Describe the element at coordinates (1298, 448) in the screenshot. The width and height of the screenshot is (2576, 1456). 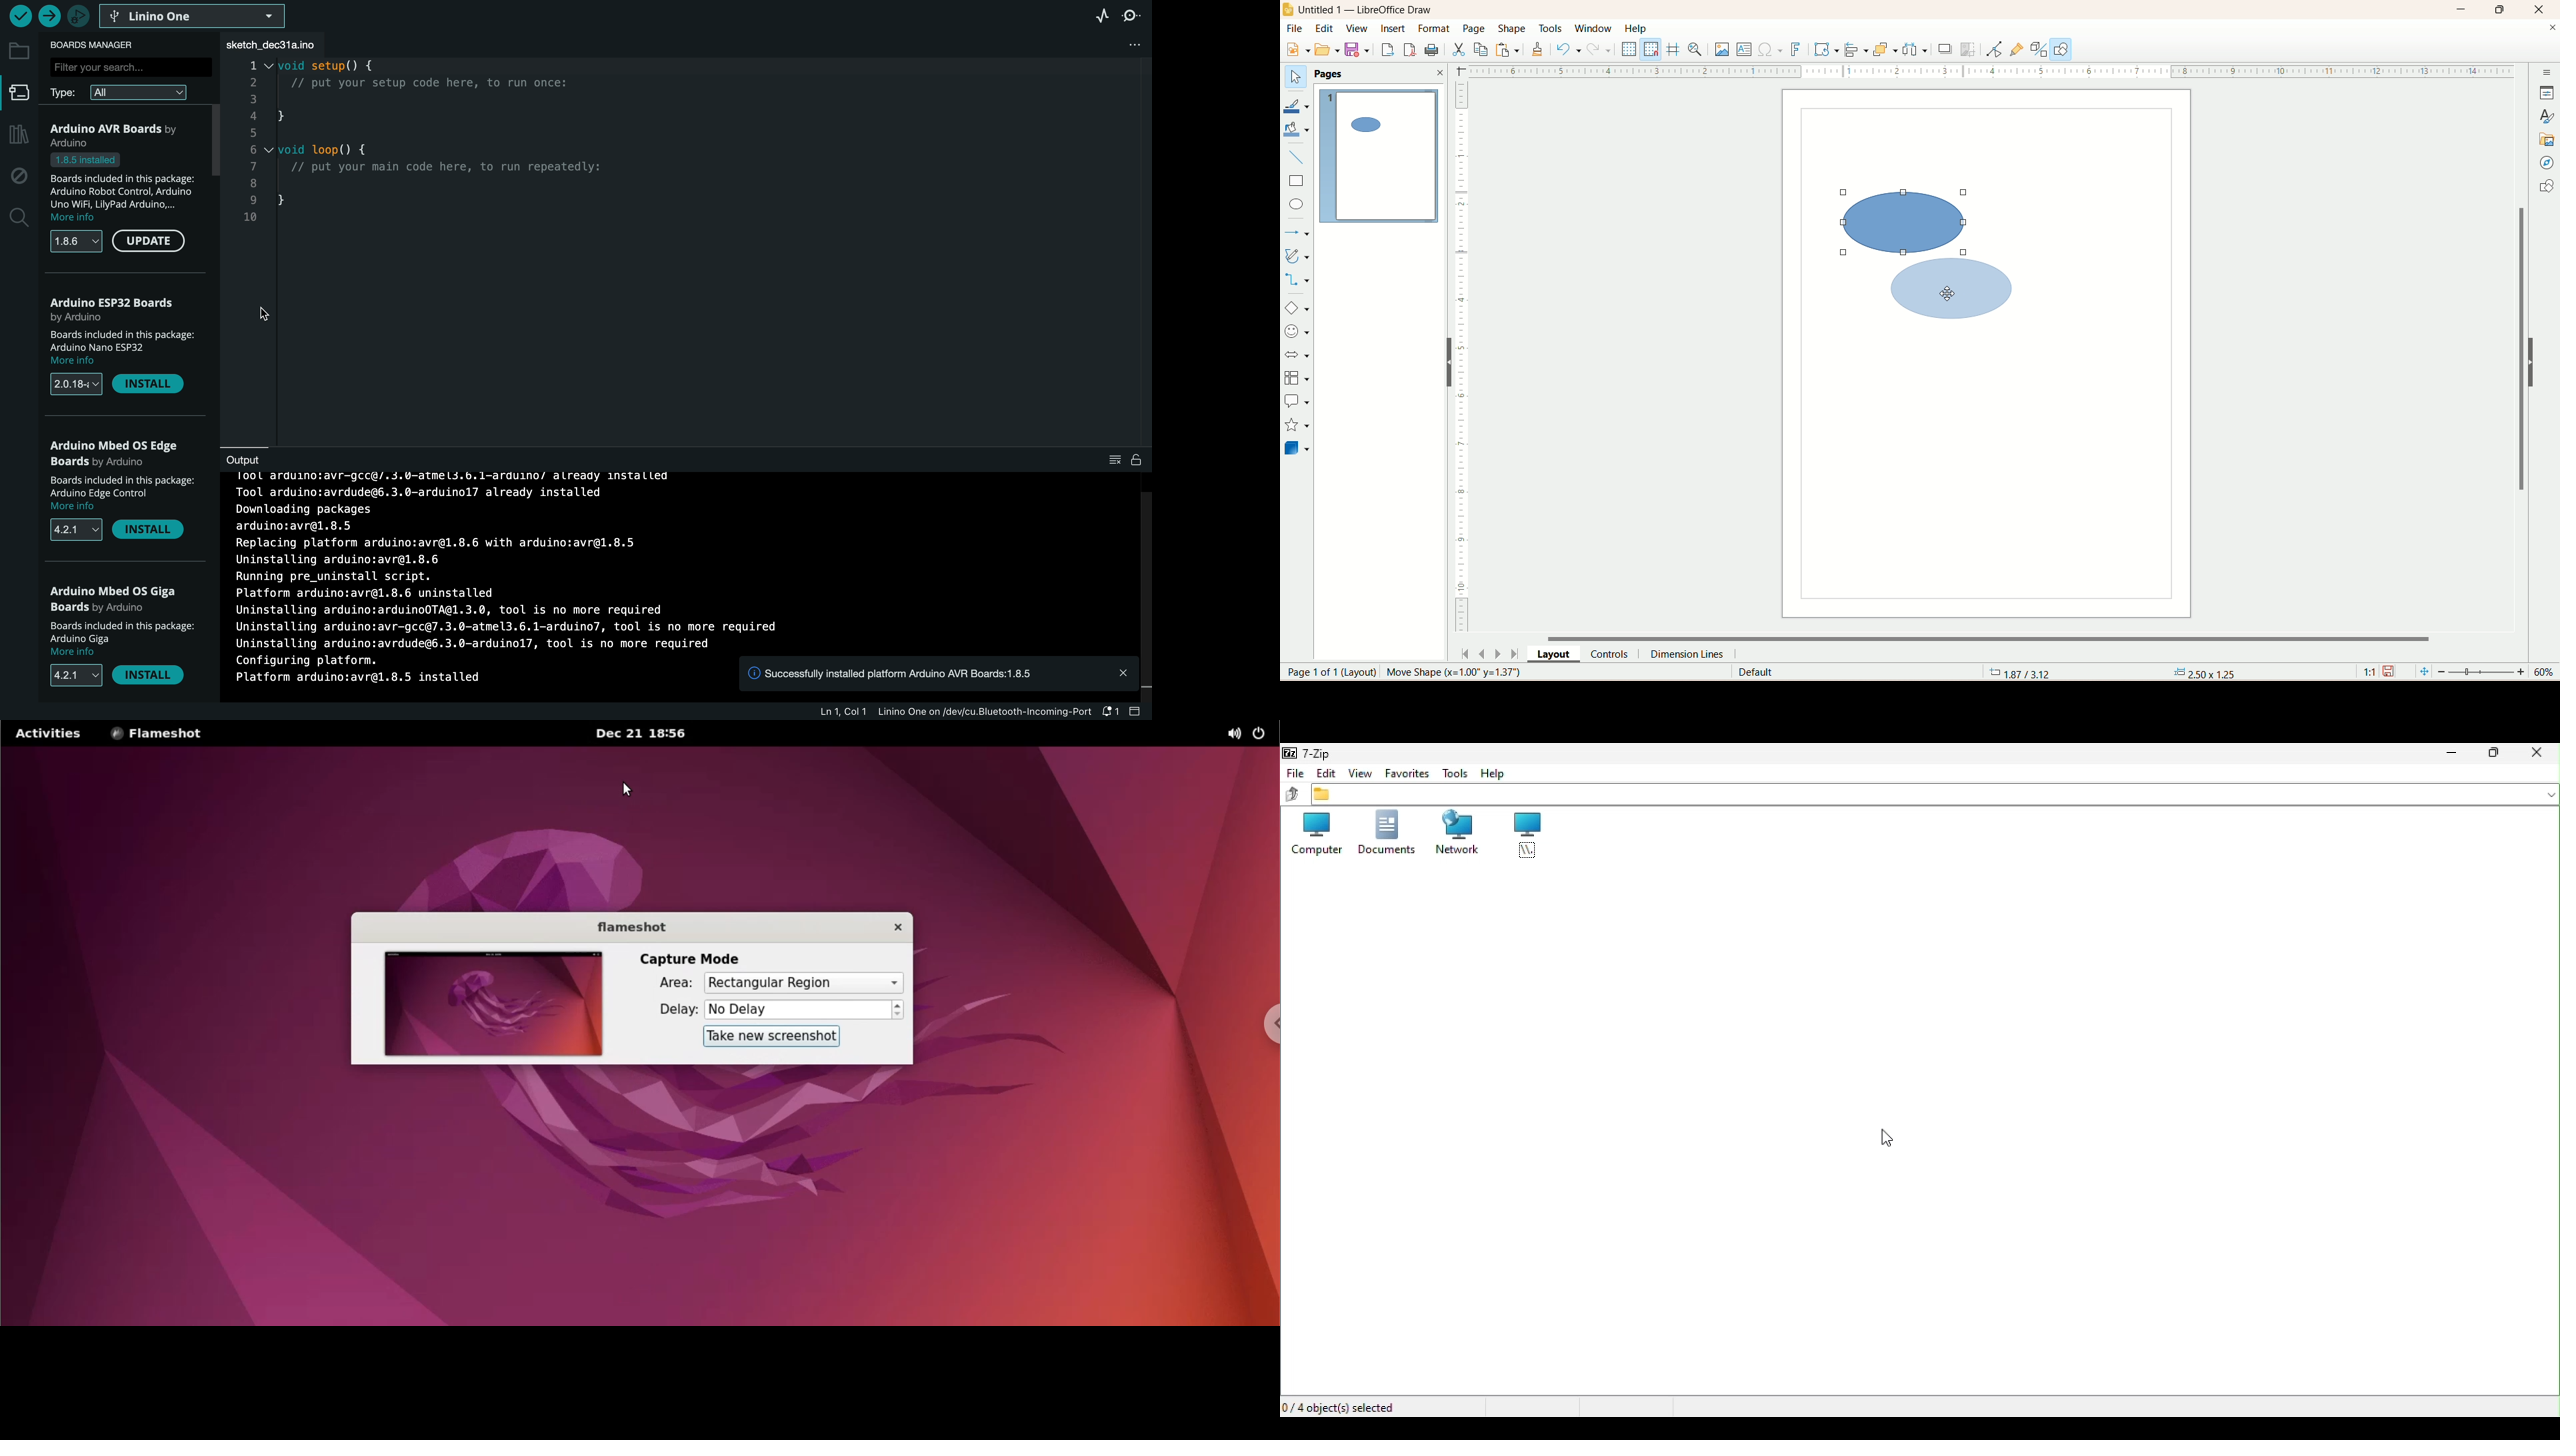
I see `3D shapes` at that location.